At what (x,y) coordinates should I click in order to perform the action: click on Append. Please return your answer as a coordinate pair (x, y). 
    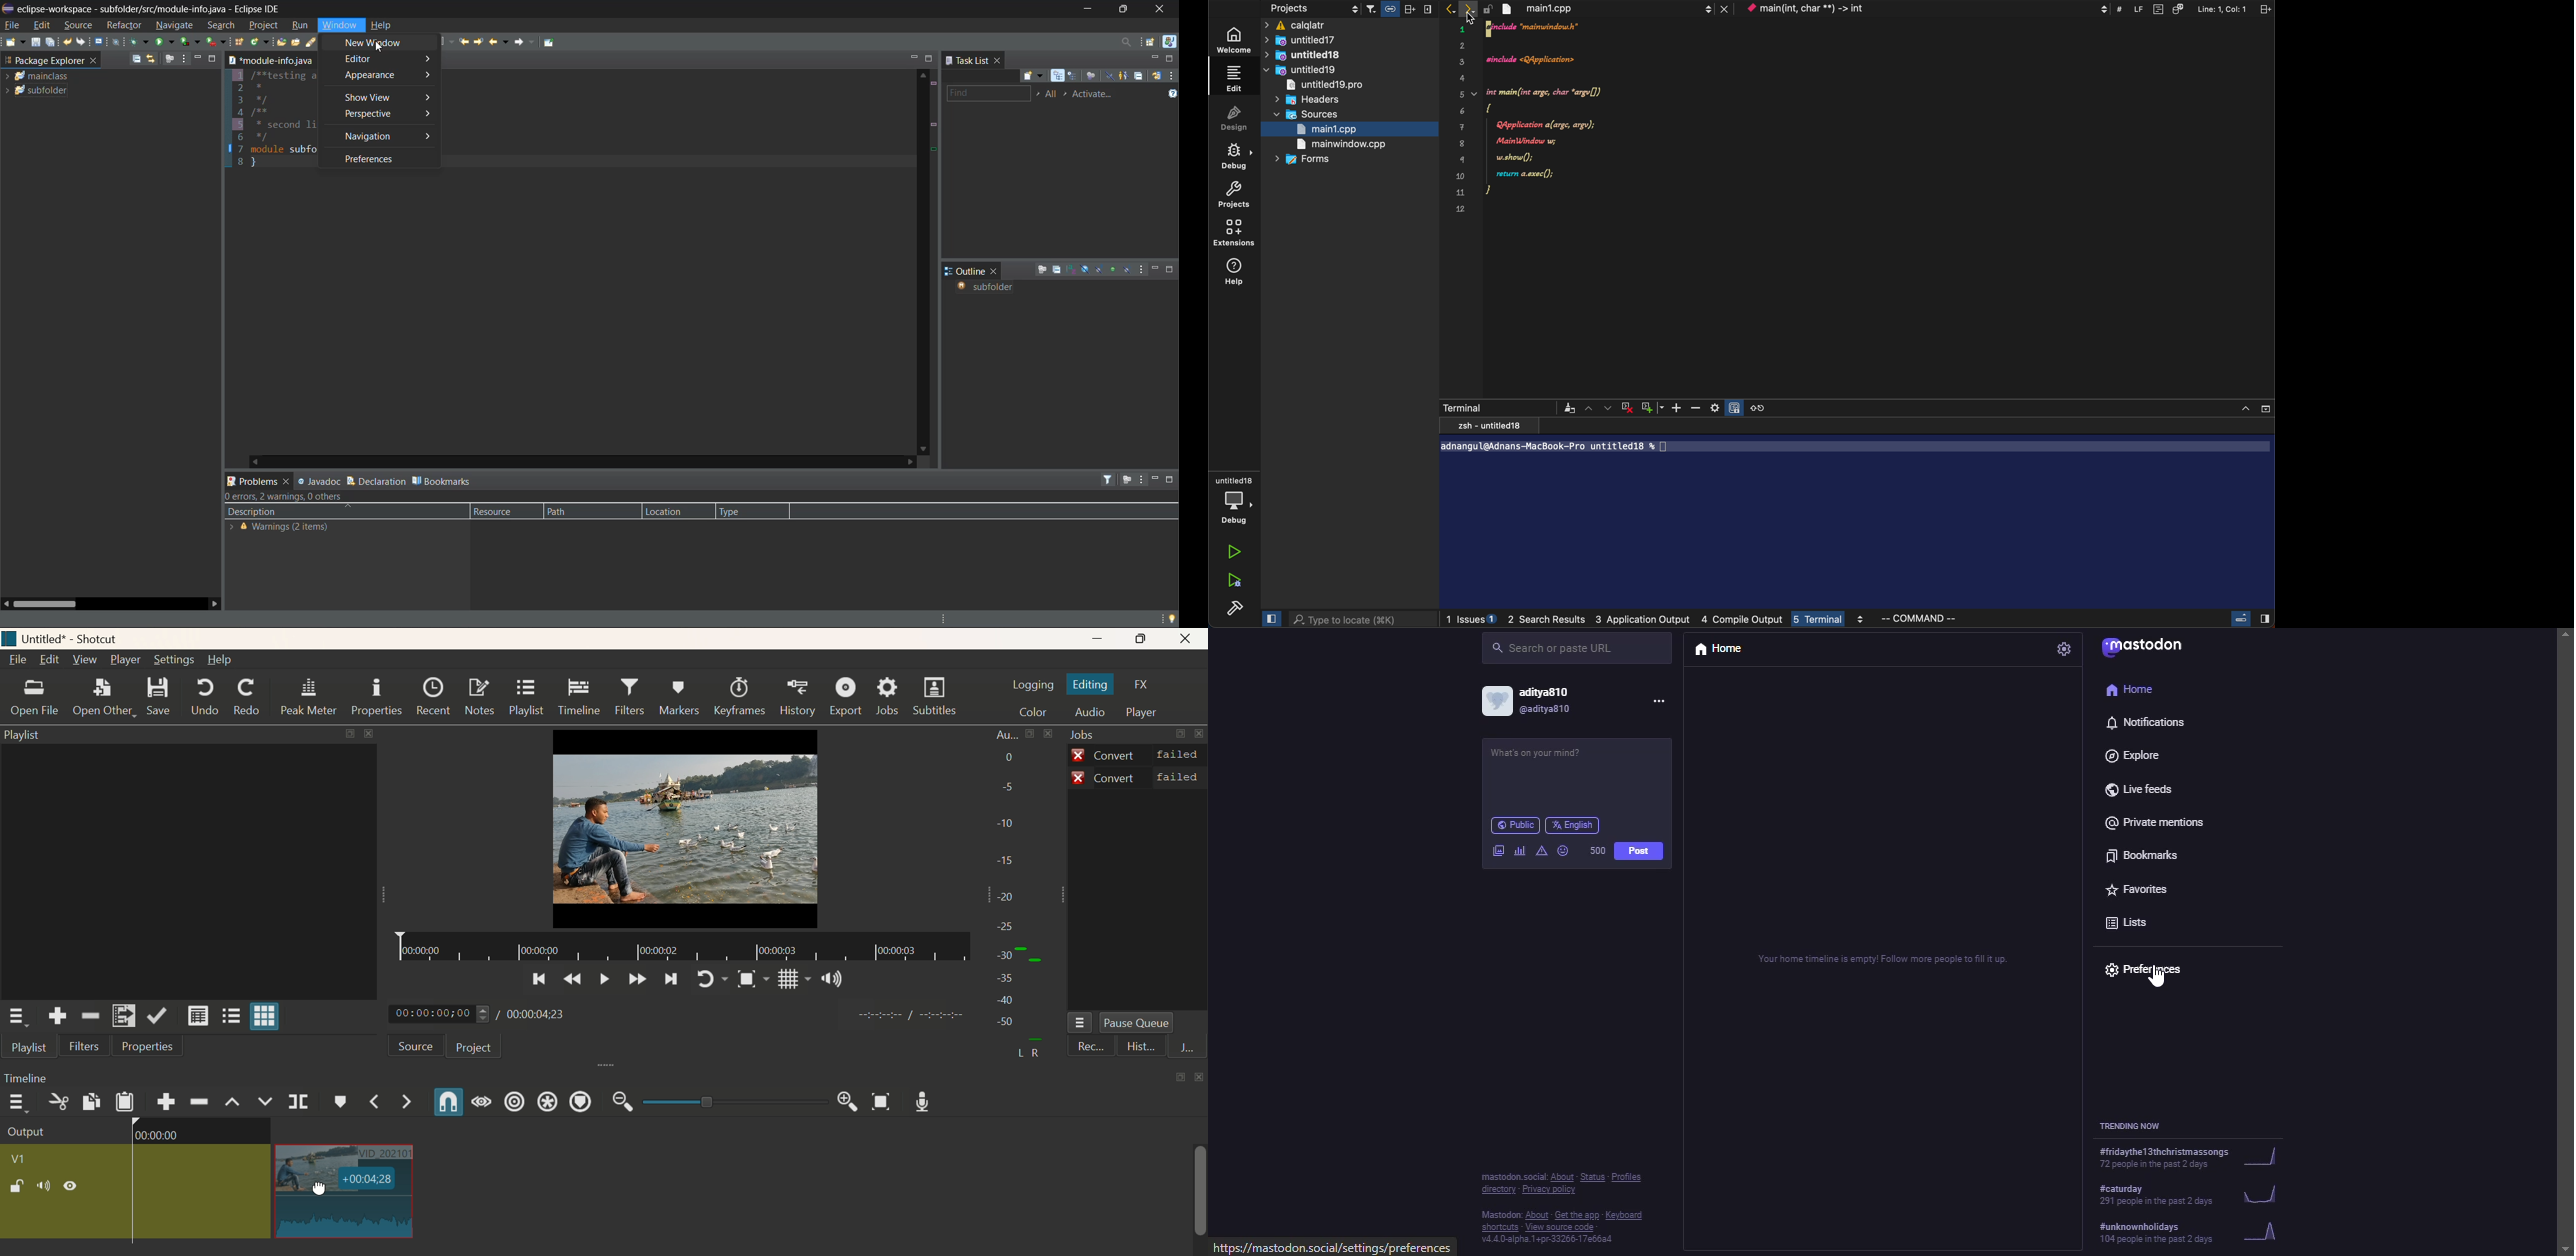
    Looking at the image, I should click on (165, 1101).